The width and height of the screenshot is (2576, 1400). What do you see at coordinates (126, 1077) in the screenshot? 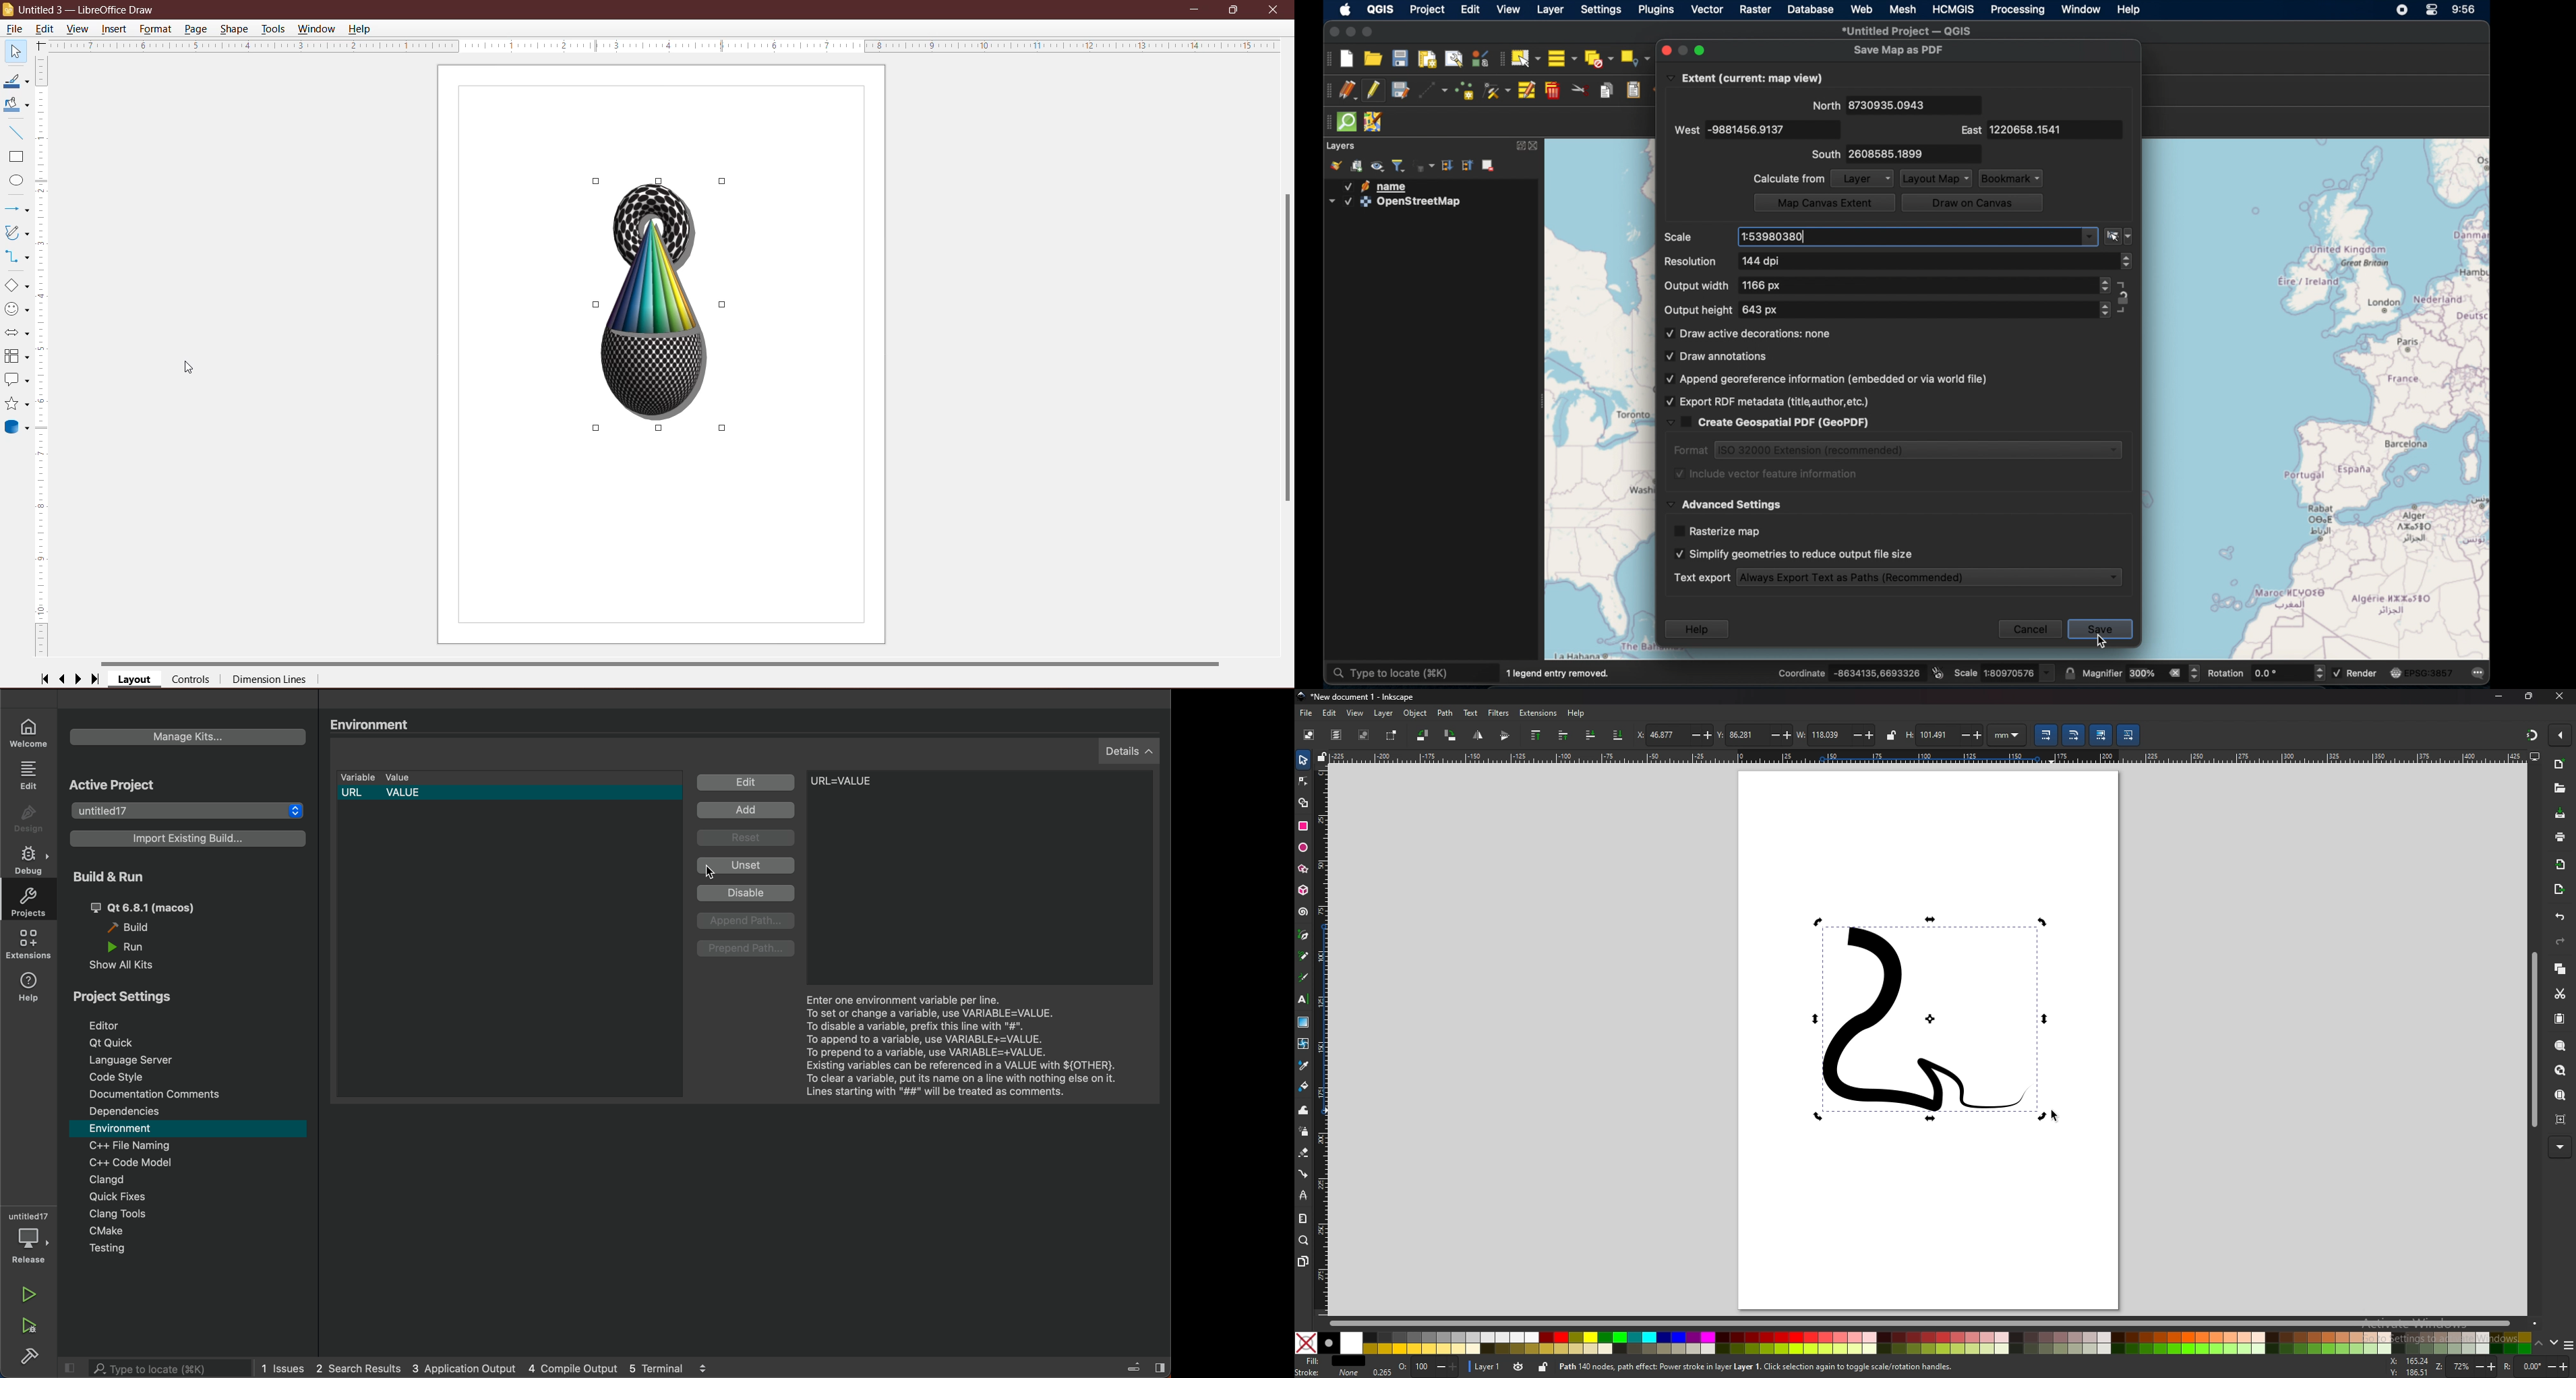
I see `code style` at bounding box center [126, 1077].